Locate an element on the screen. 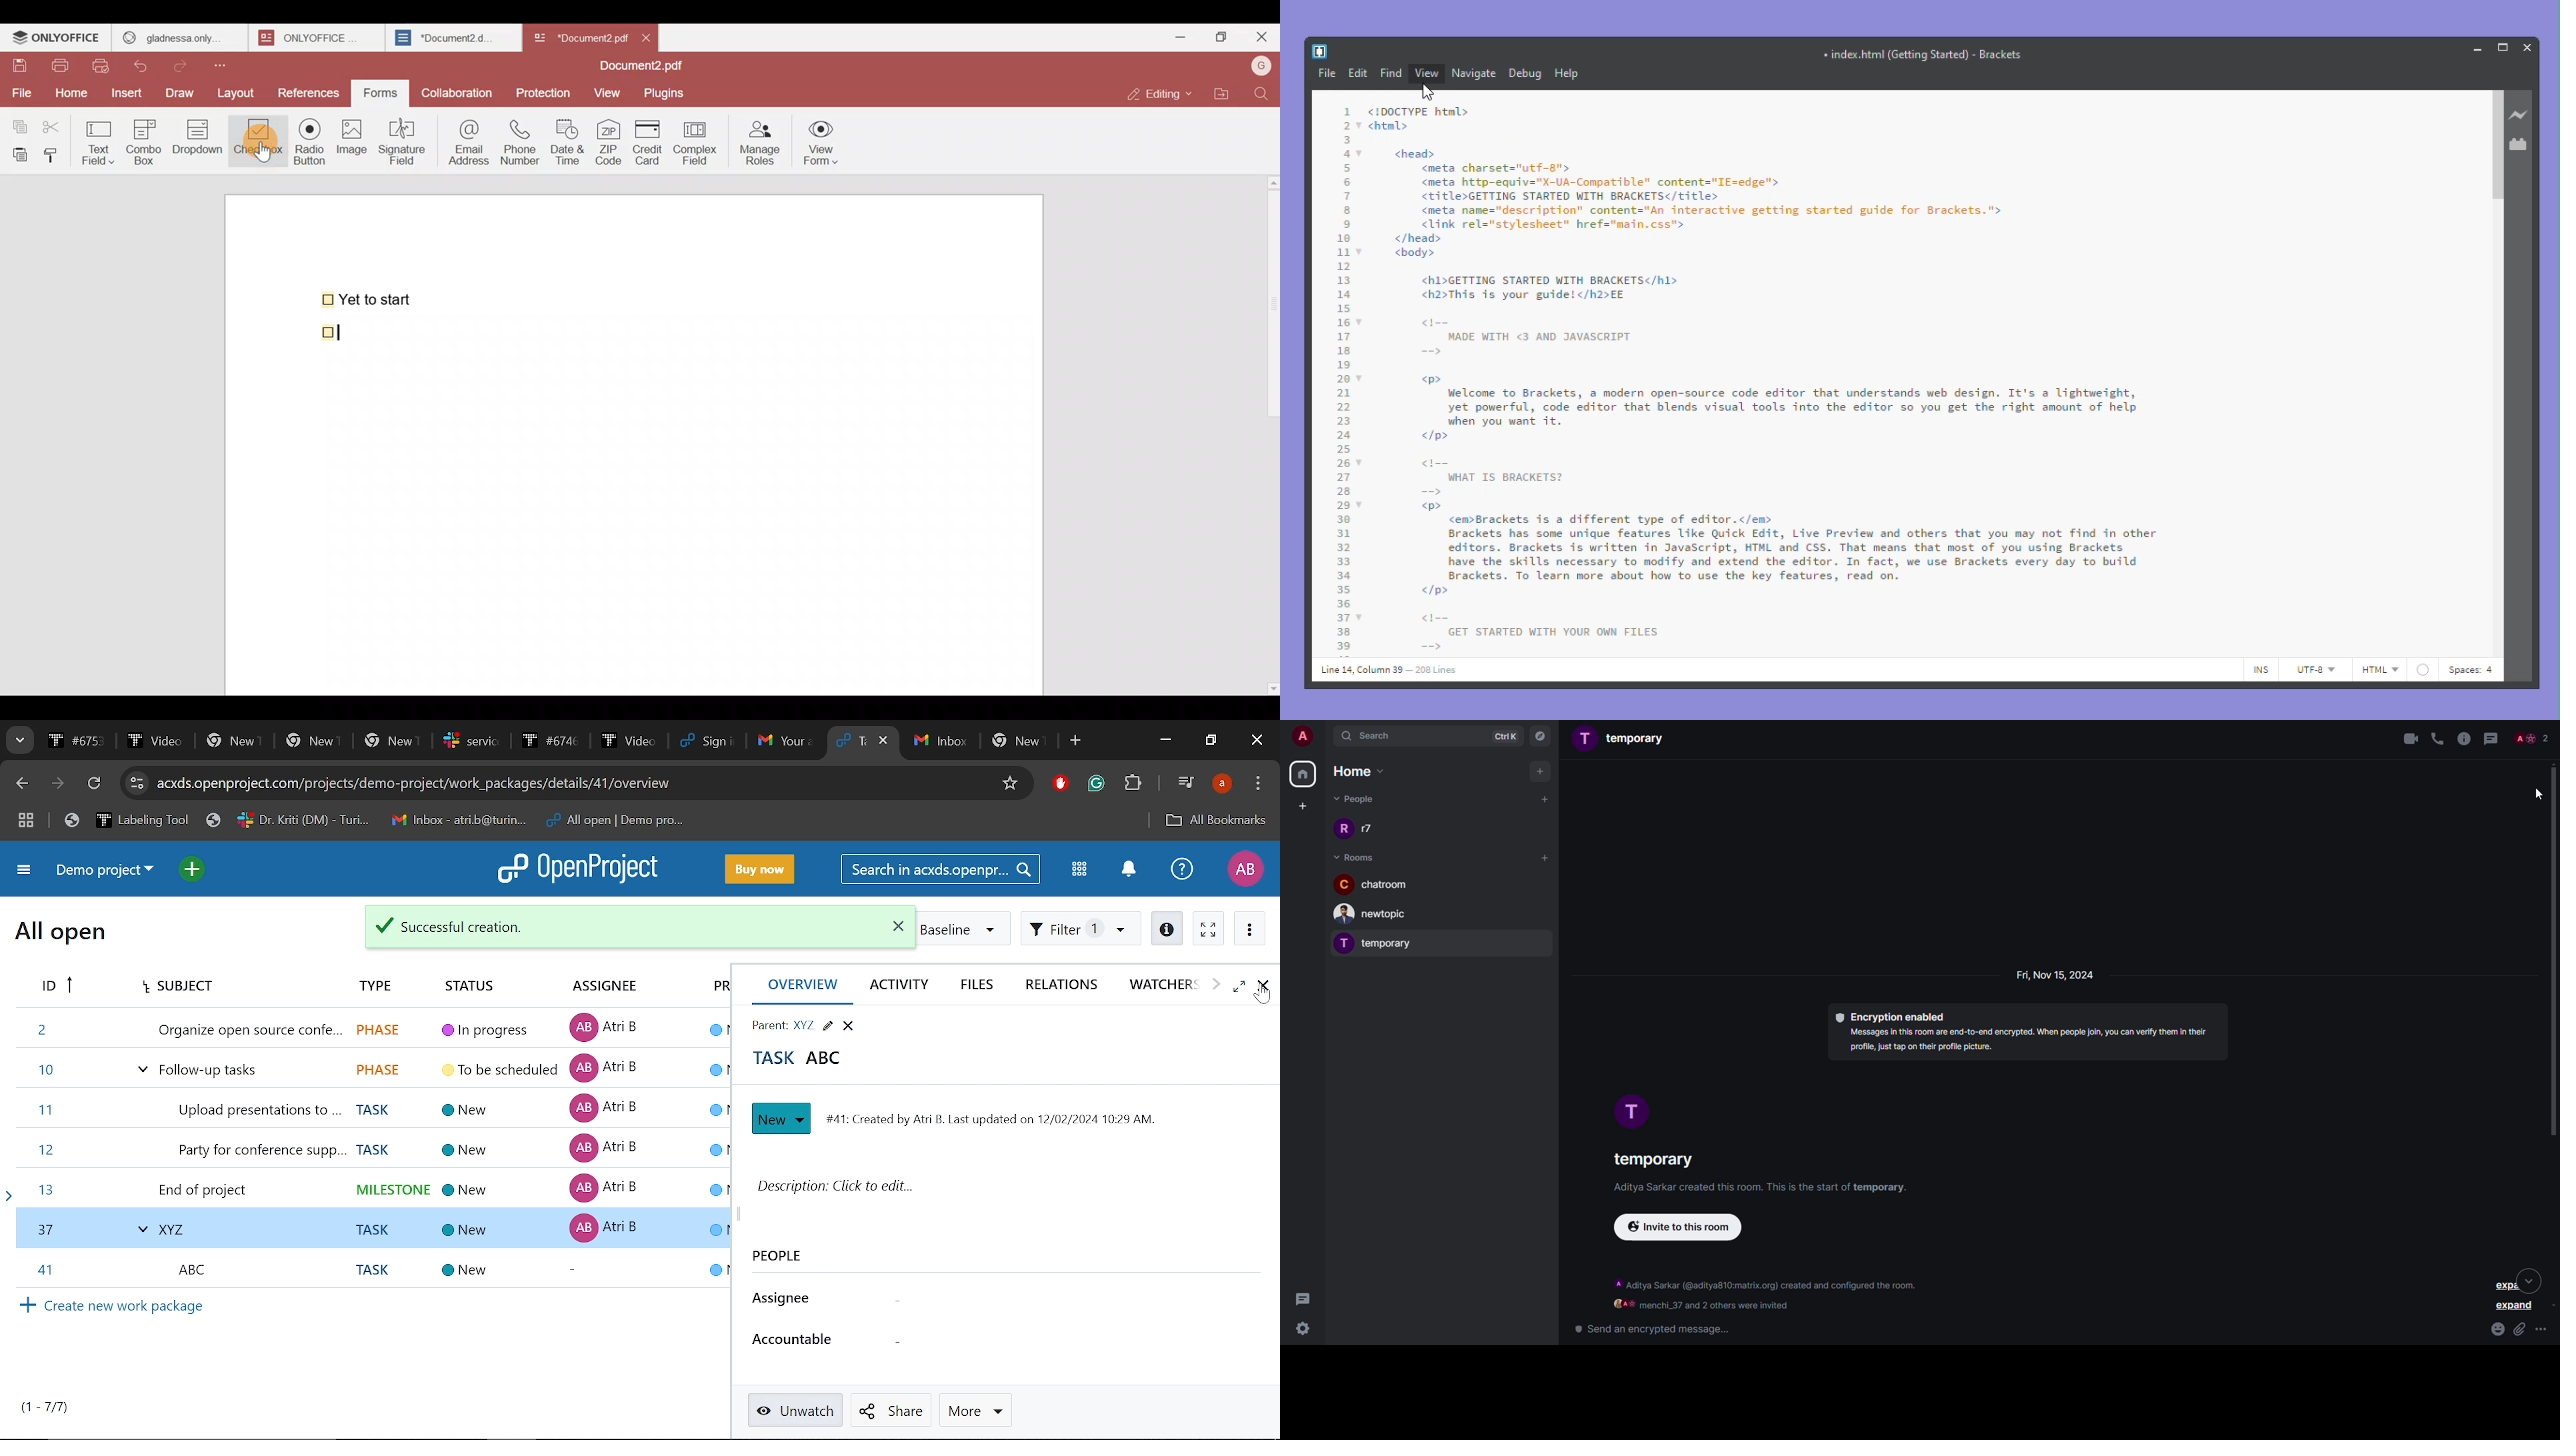  38 is located at coordinates (1343, 633).